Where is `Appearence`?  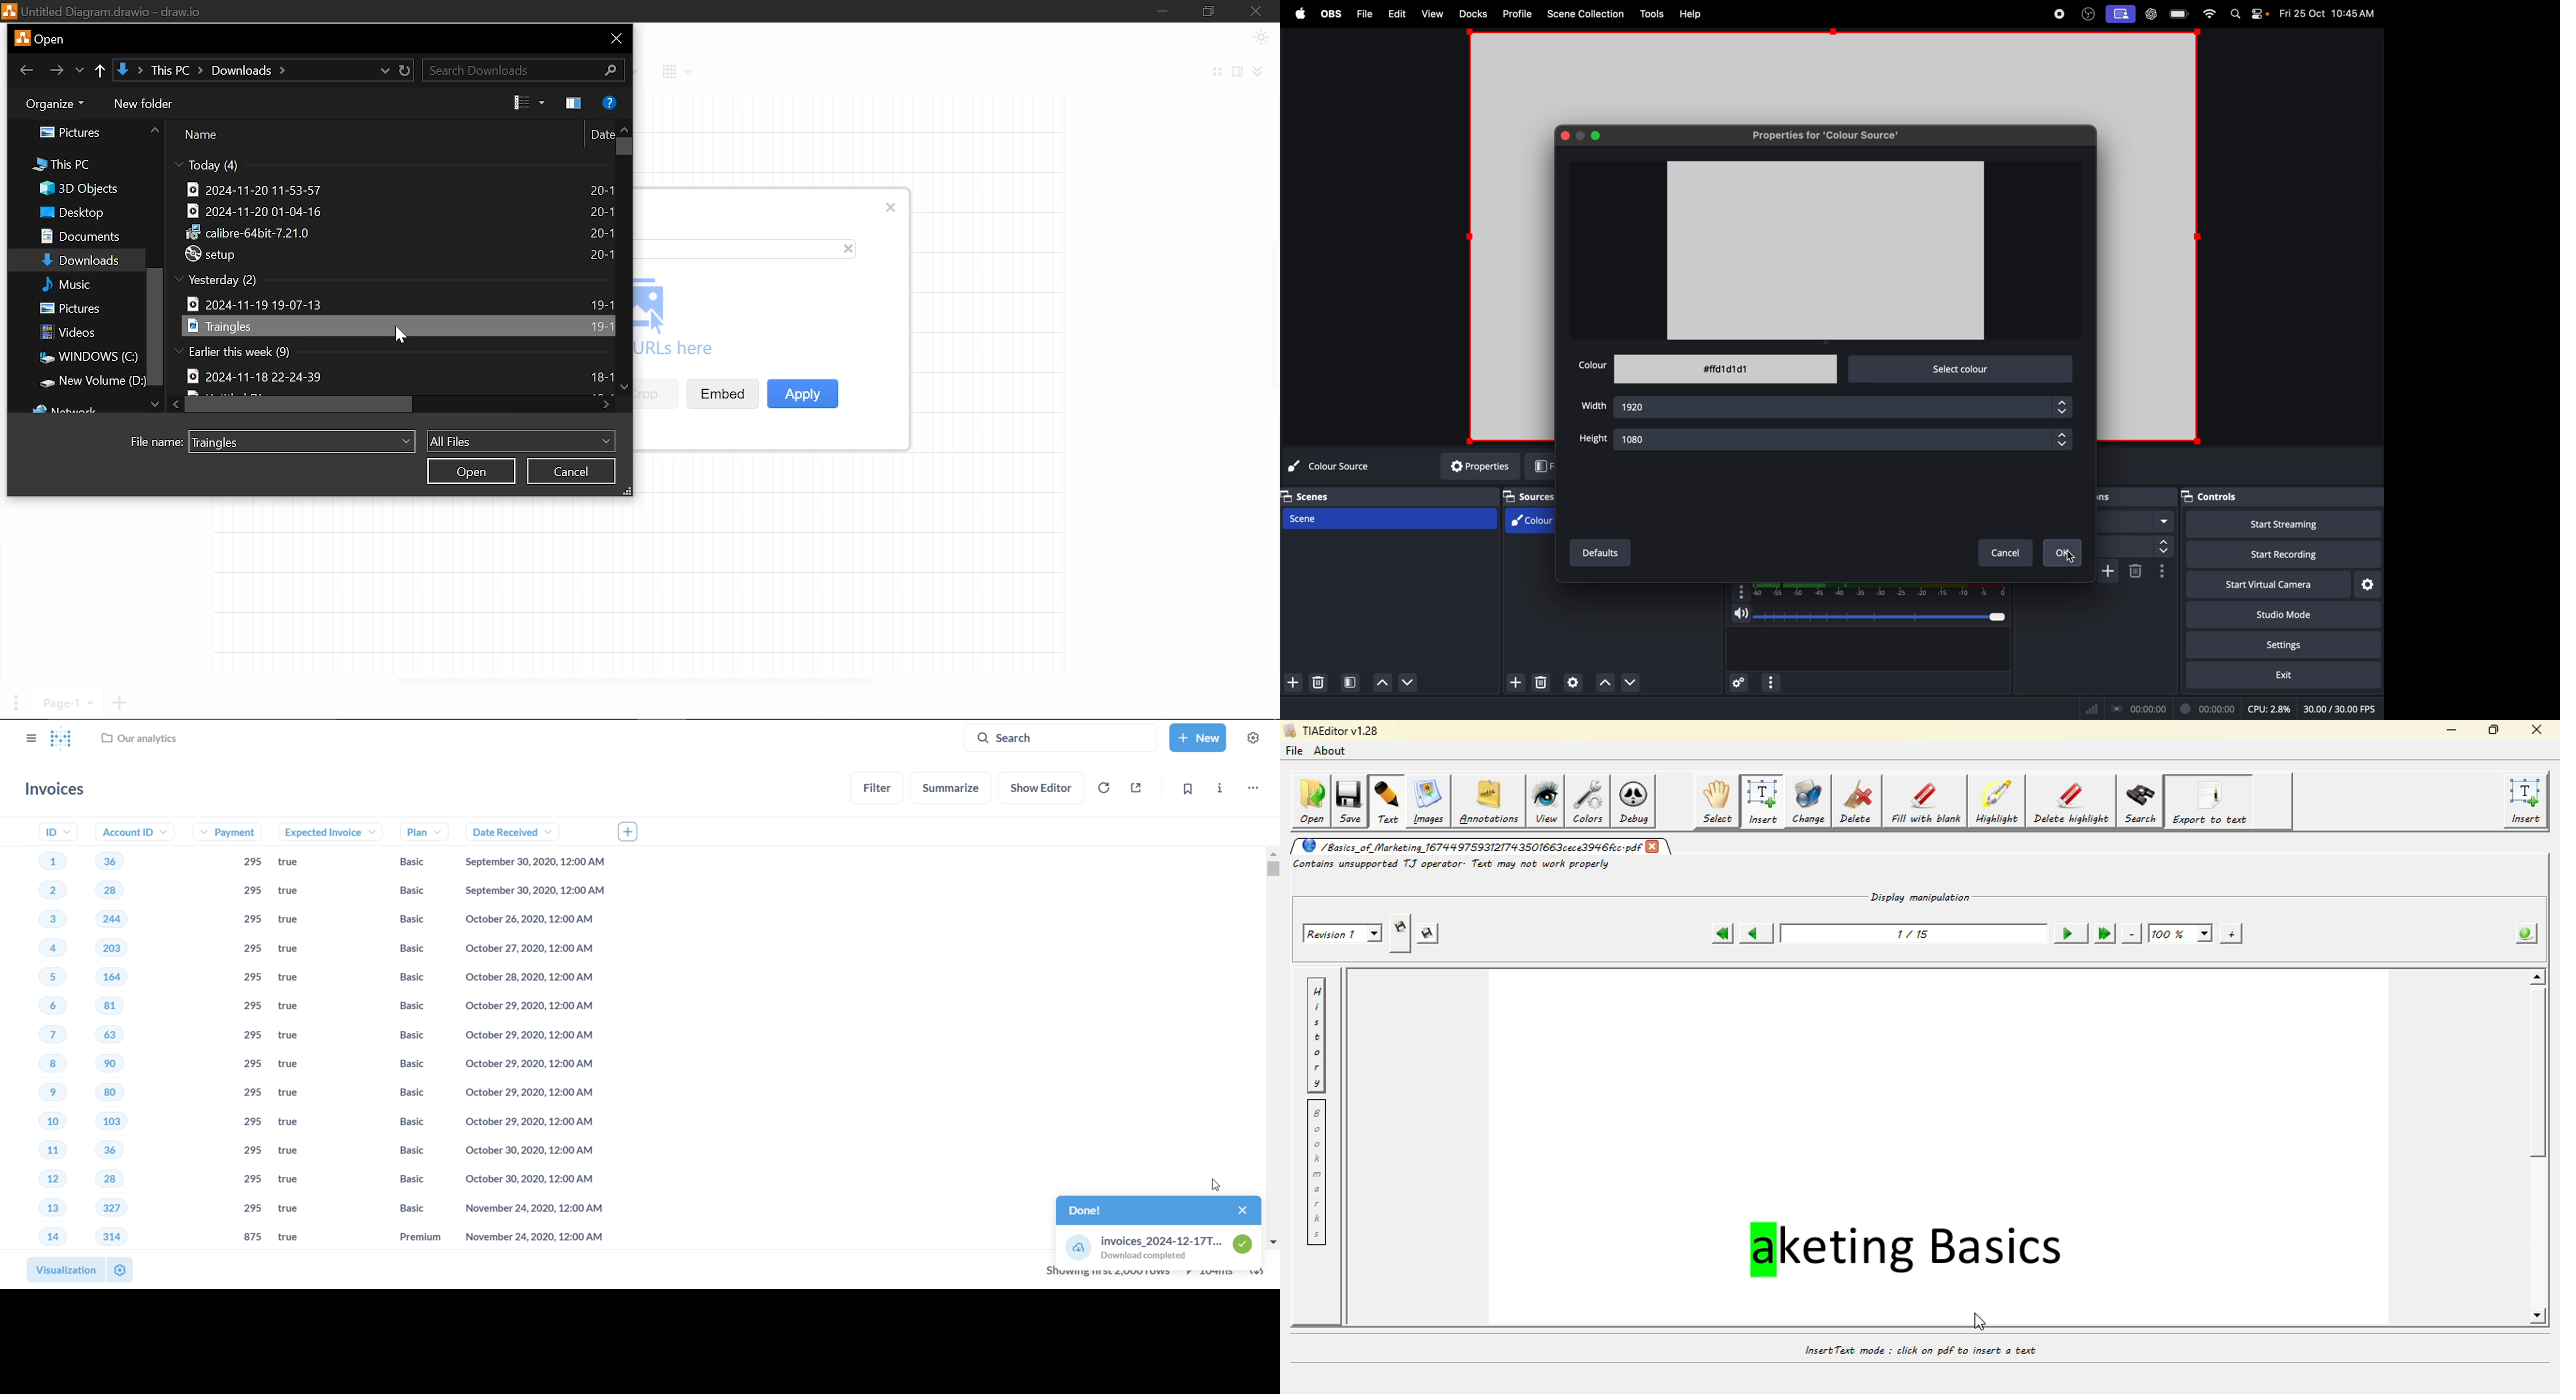
Appearence is located at coordinates (1262, 37).